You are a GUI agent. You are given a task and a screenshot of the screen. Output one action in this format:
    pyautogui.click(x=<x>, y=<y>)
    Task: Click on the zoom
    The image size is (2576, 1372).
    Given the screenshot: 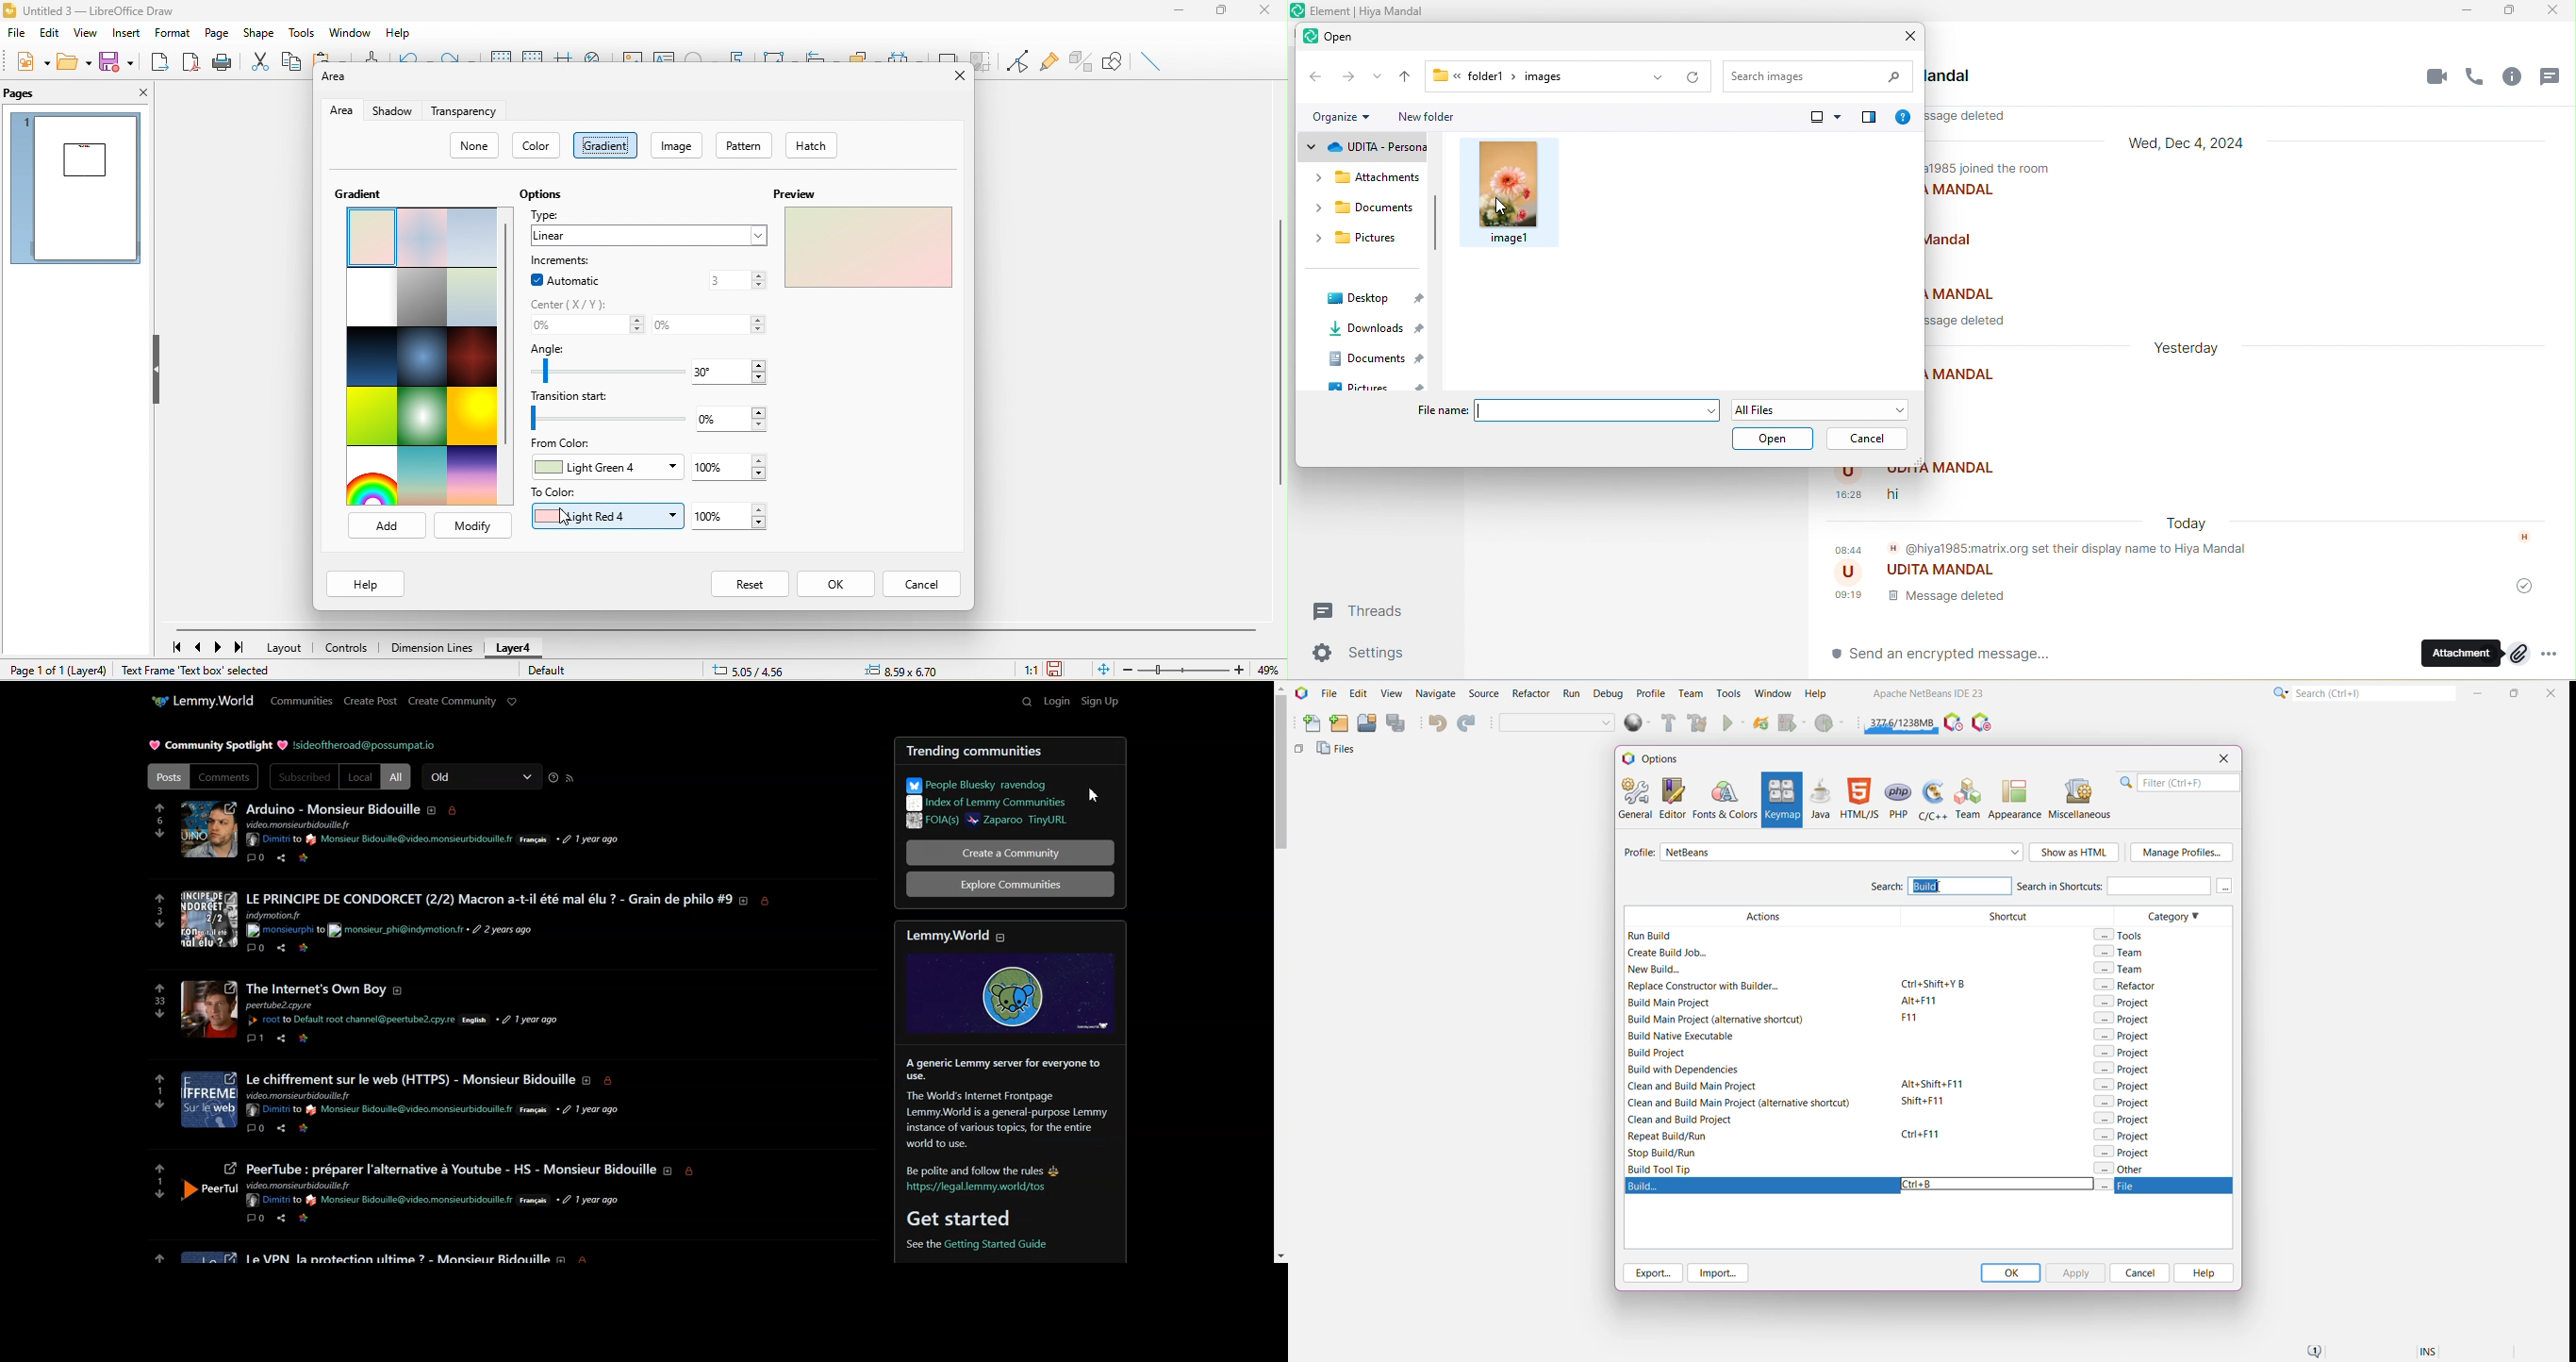 What is the action you would take?
    pyautogui.click(x=1204, y=669)
    